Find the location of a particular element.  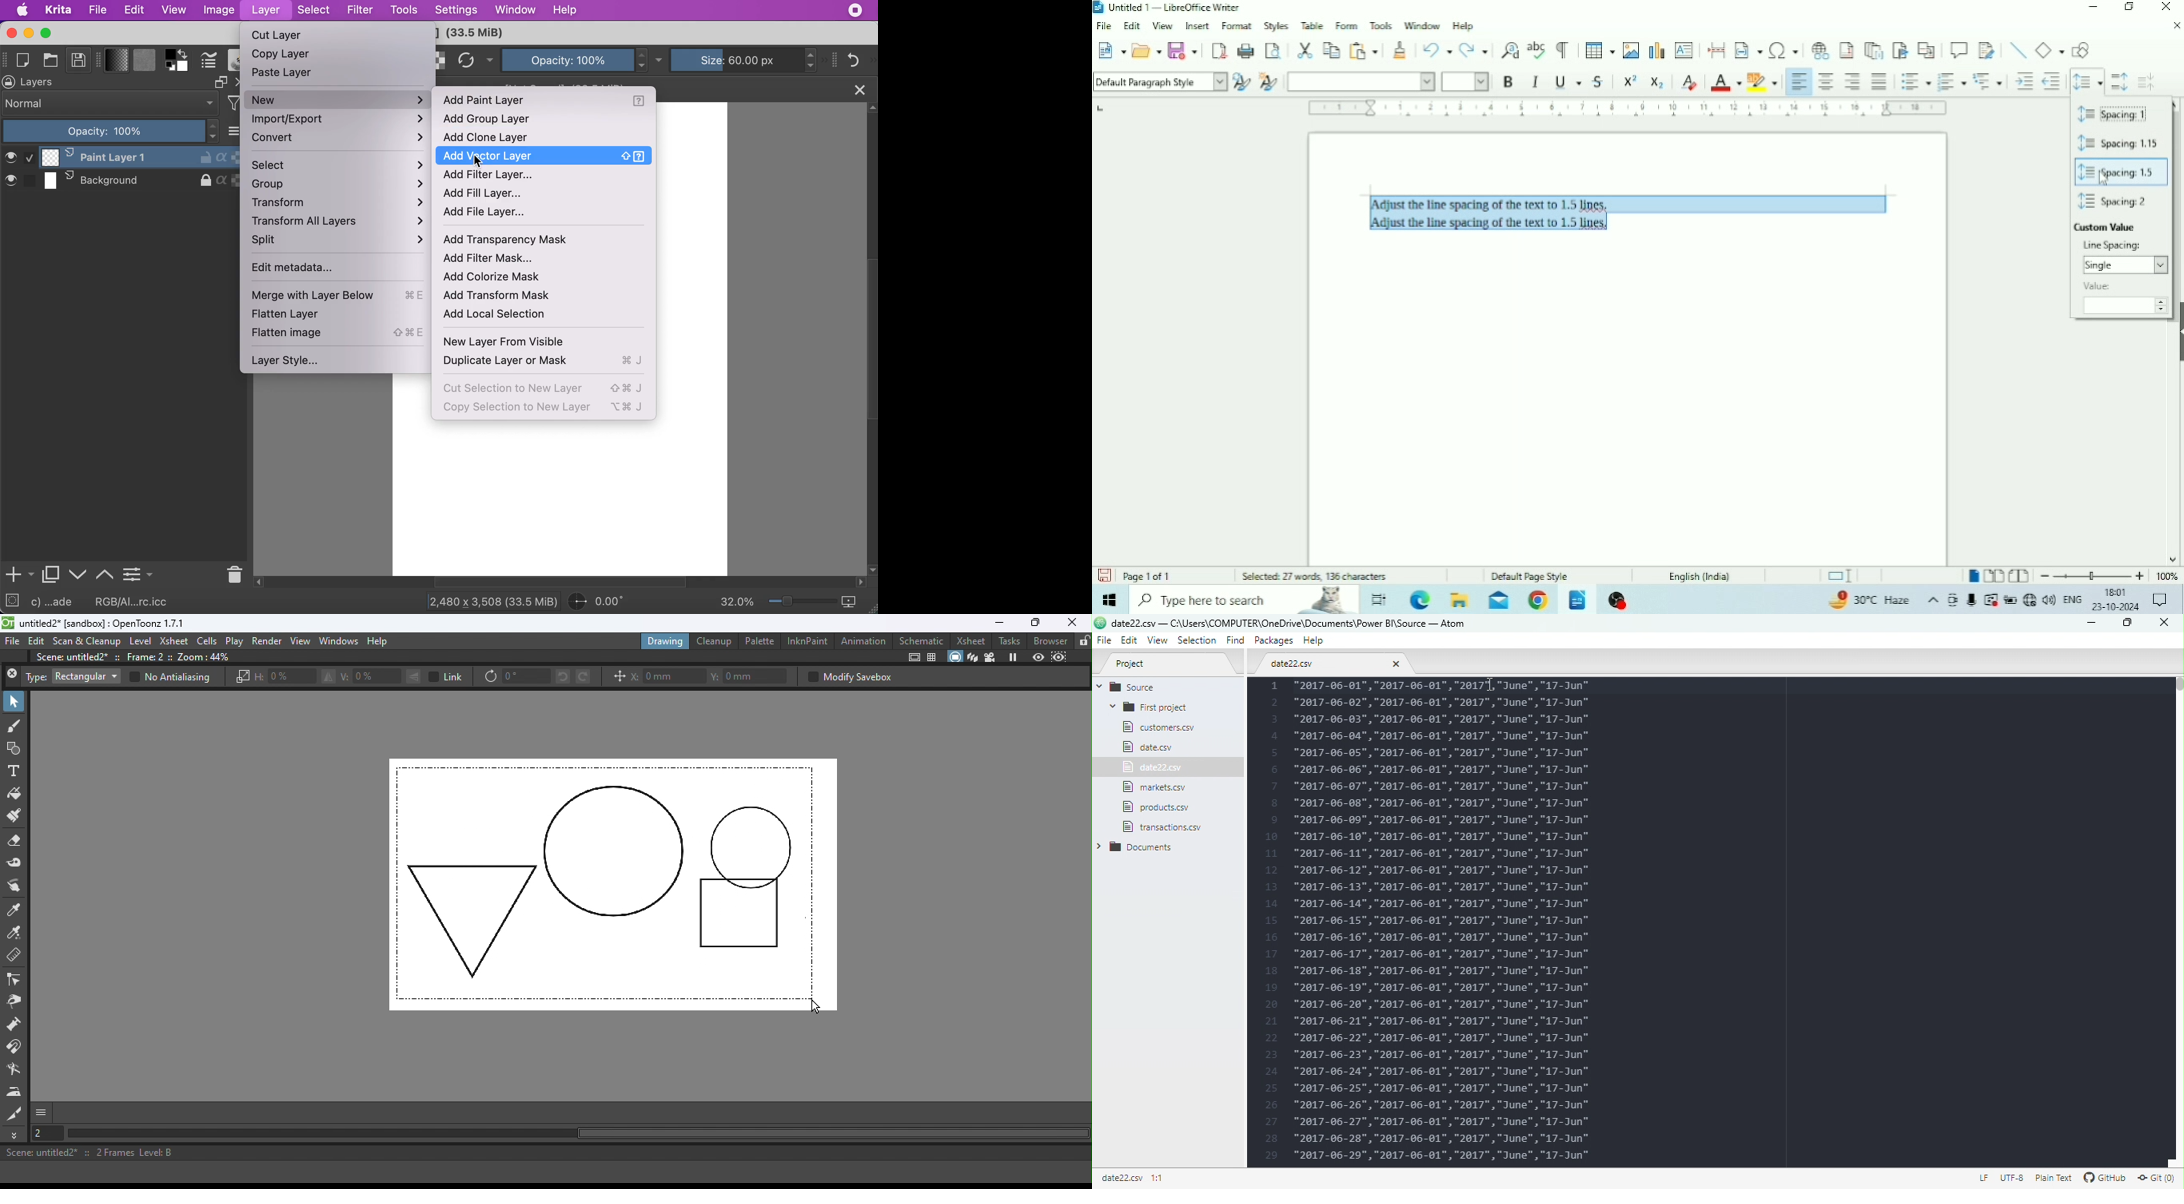

Zoom Out/In is located at coordinates (2092, 575).